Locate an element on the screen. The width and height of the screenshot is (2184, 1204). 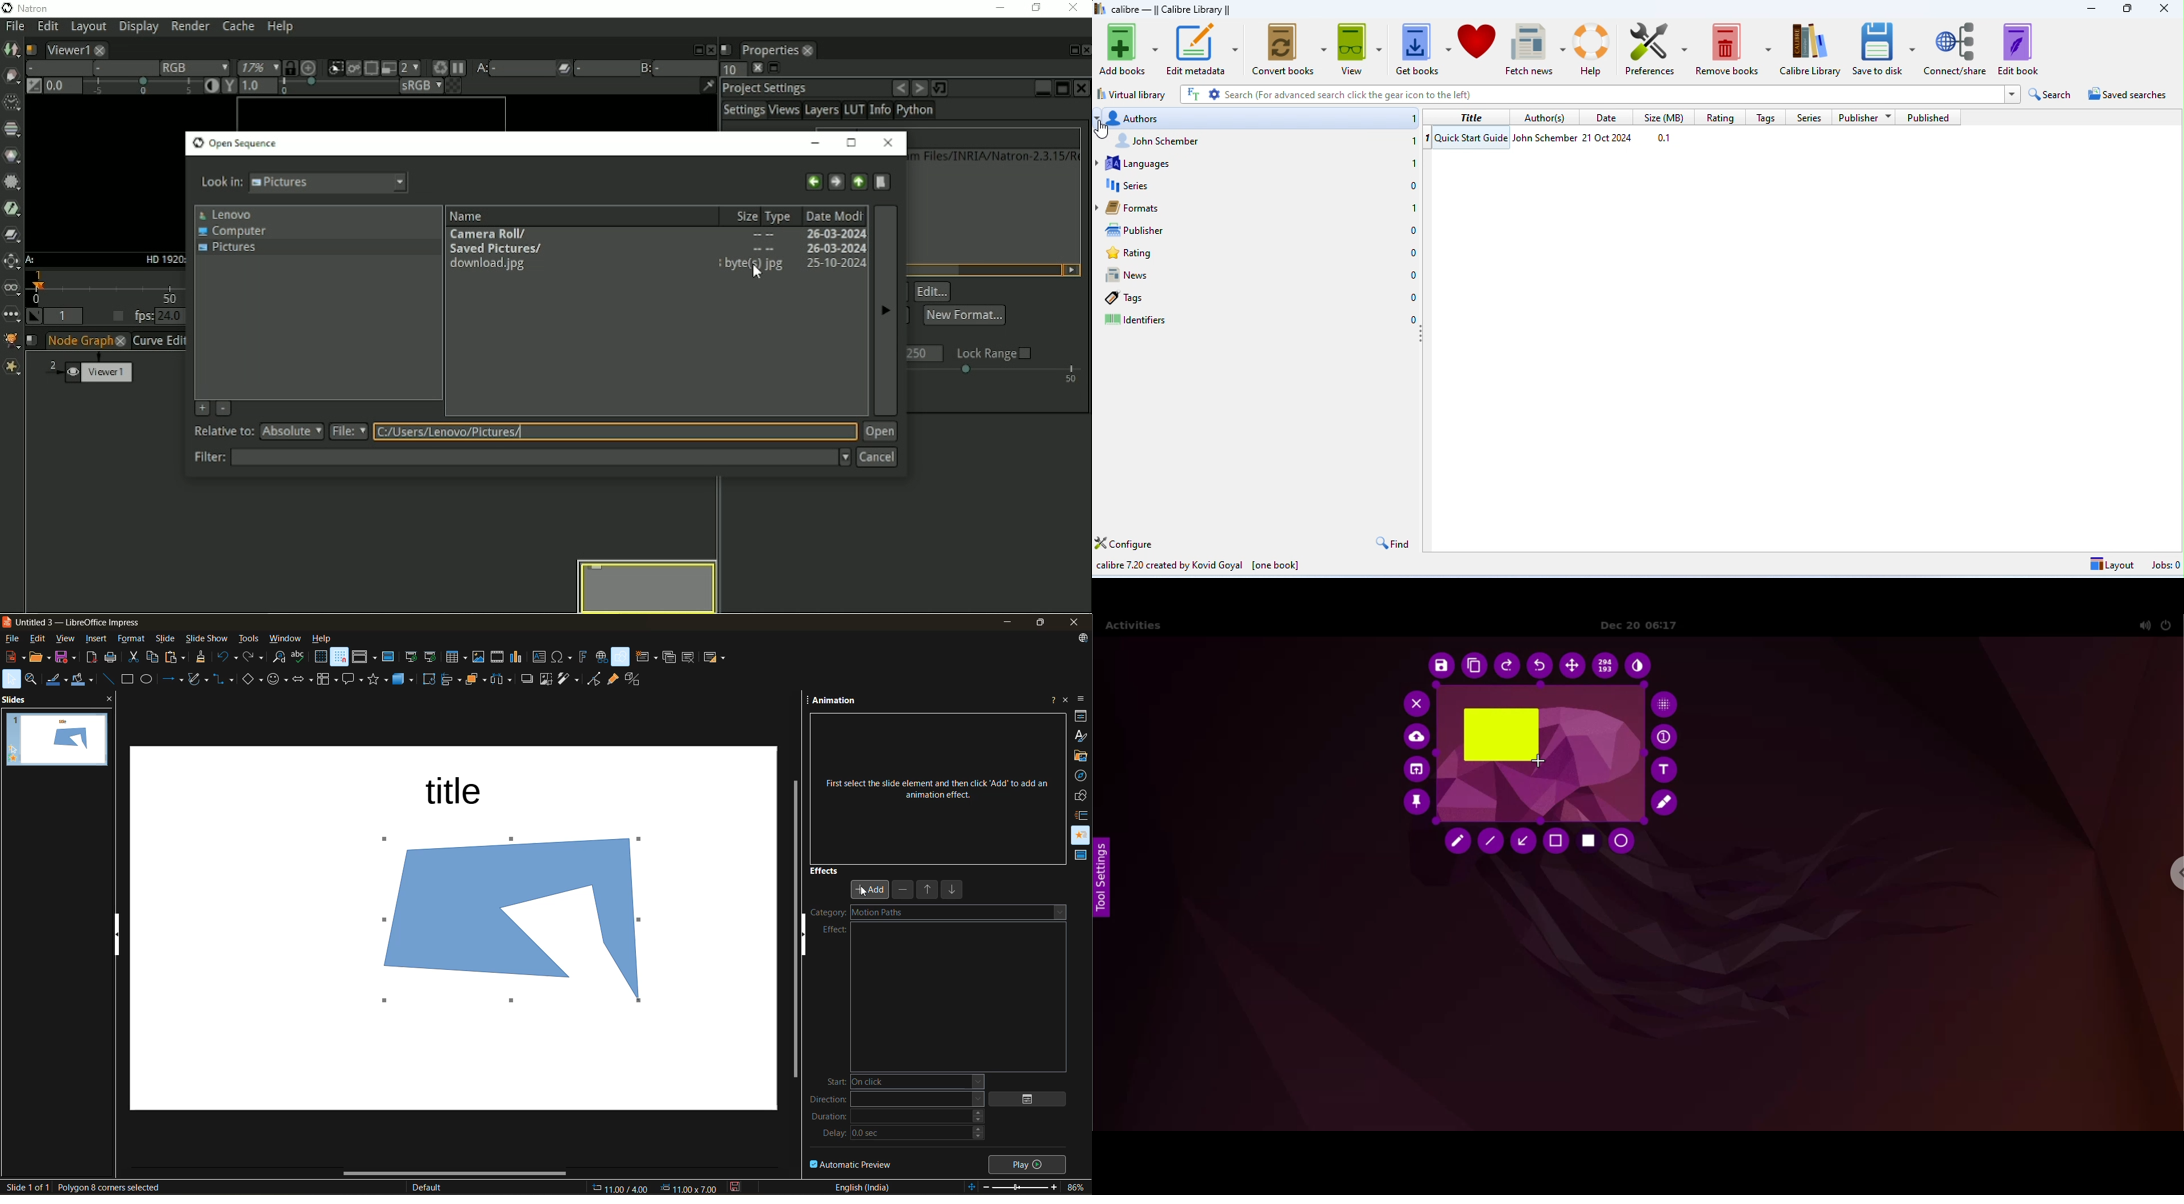
add books is located at coordinates (1129, 48).